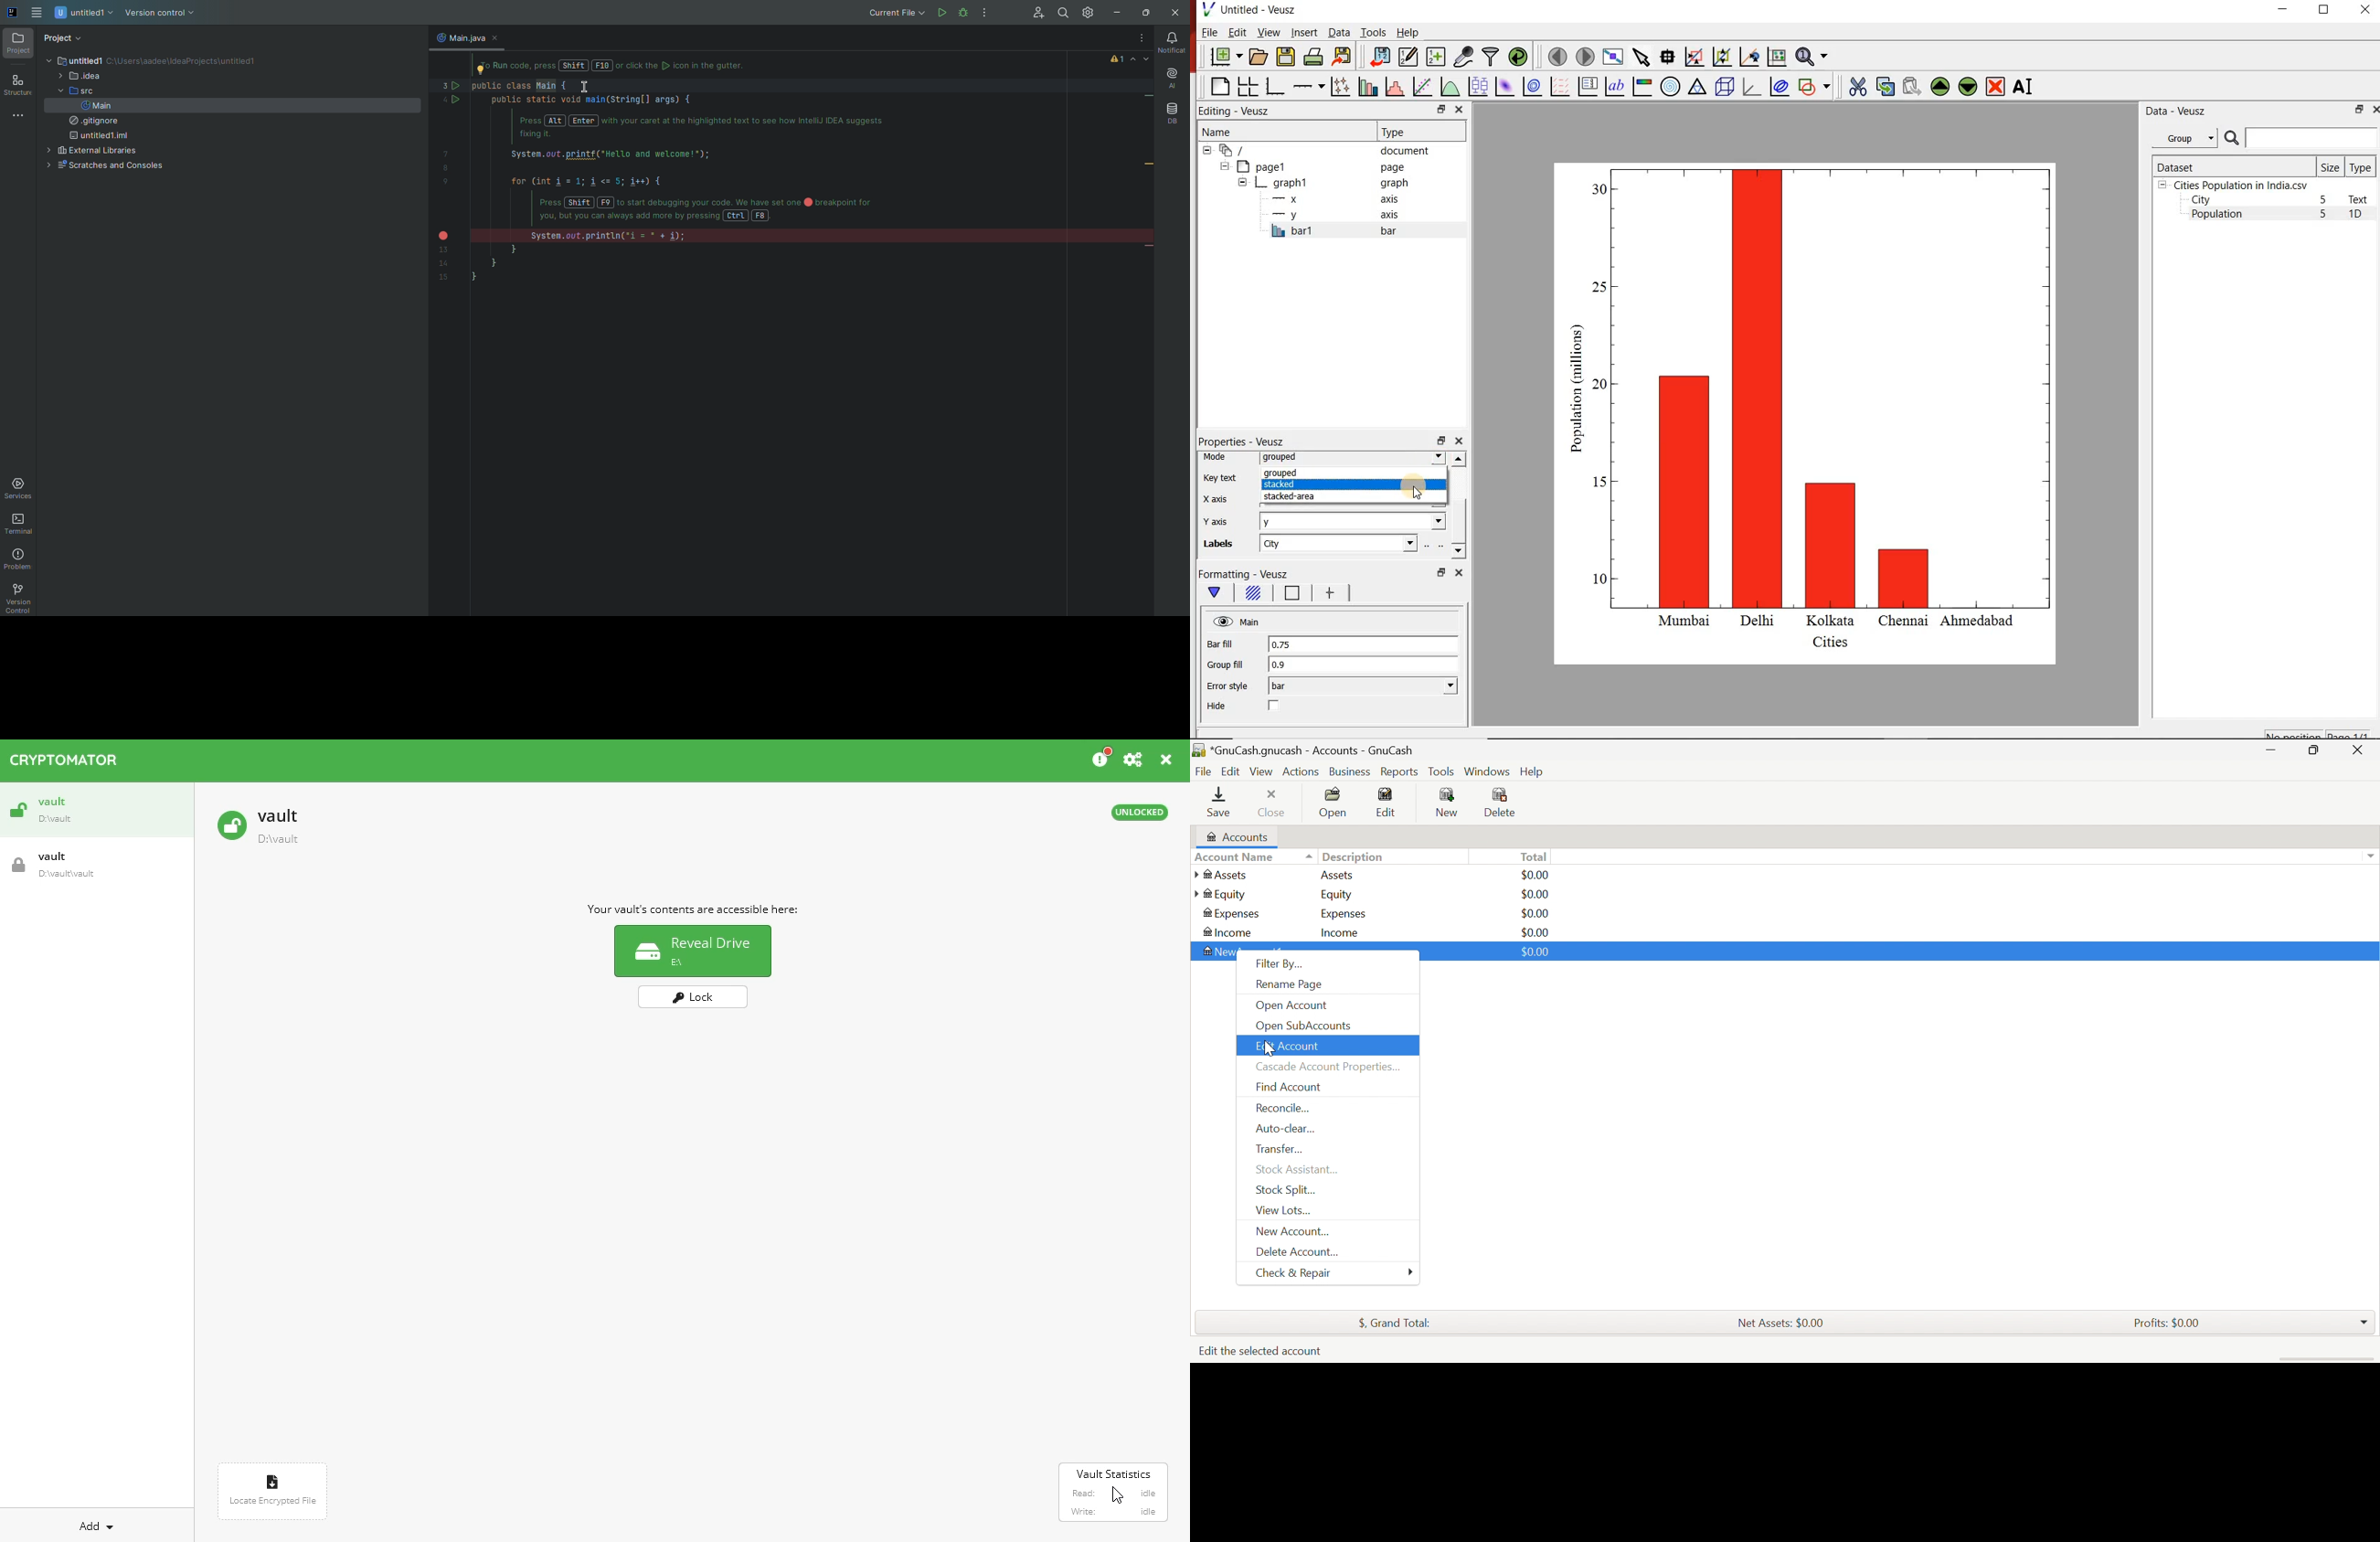  Describe the element at coordinates (21, 524) in the screenshot. I see `Terminal` at that location.